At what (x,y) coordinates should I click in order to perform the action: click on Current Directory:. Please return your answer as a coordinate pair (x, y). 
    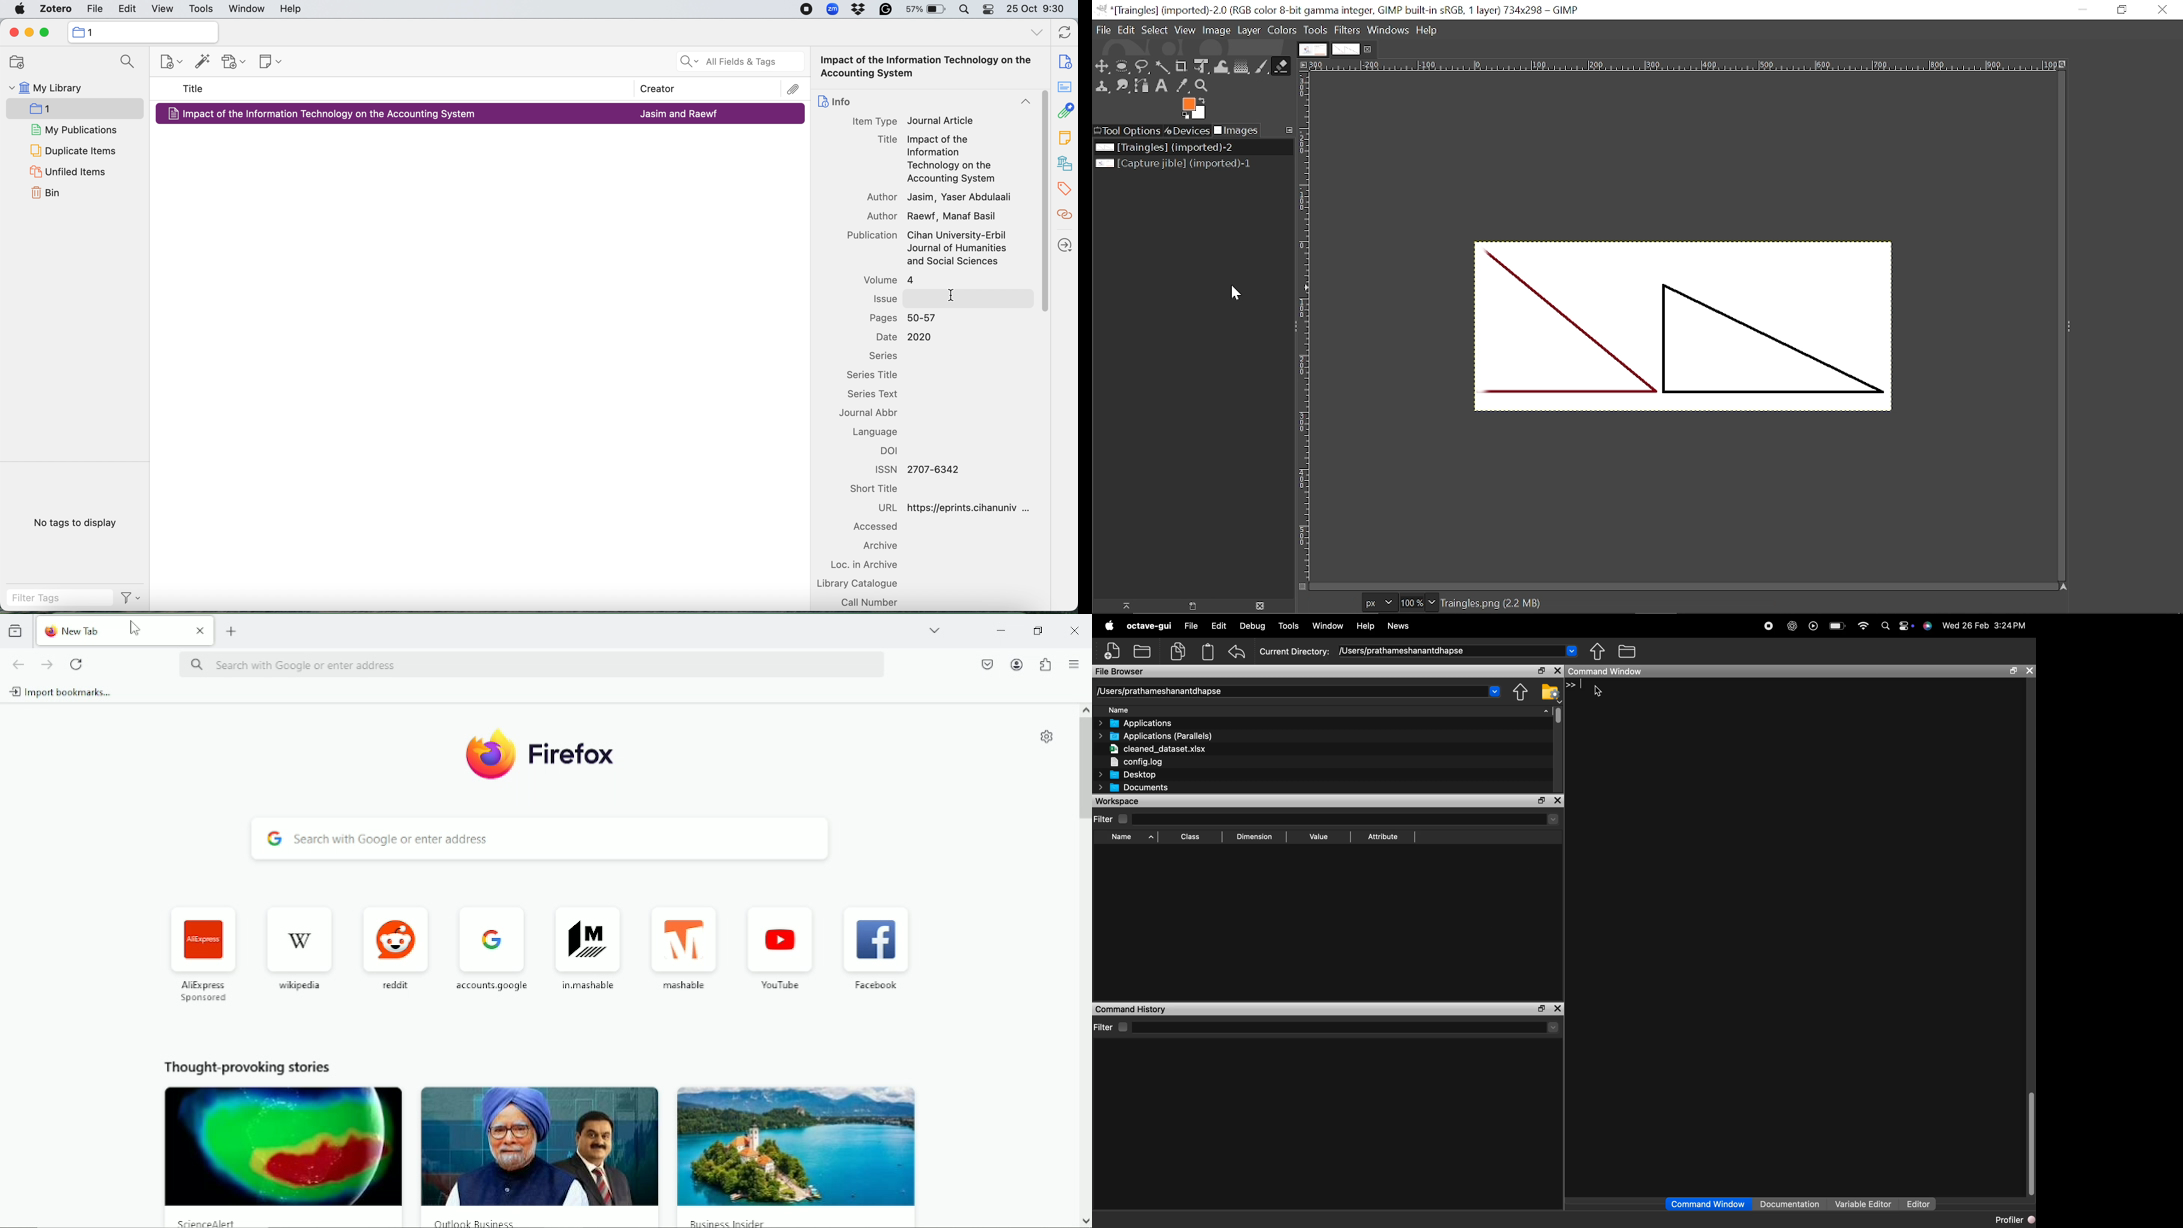
    Looking at the image, I should click on (1295, 650).